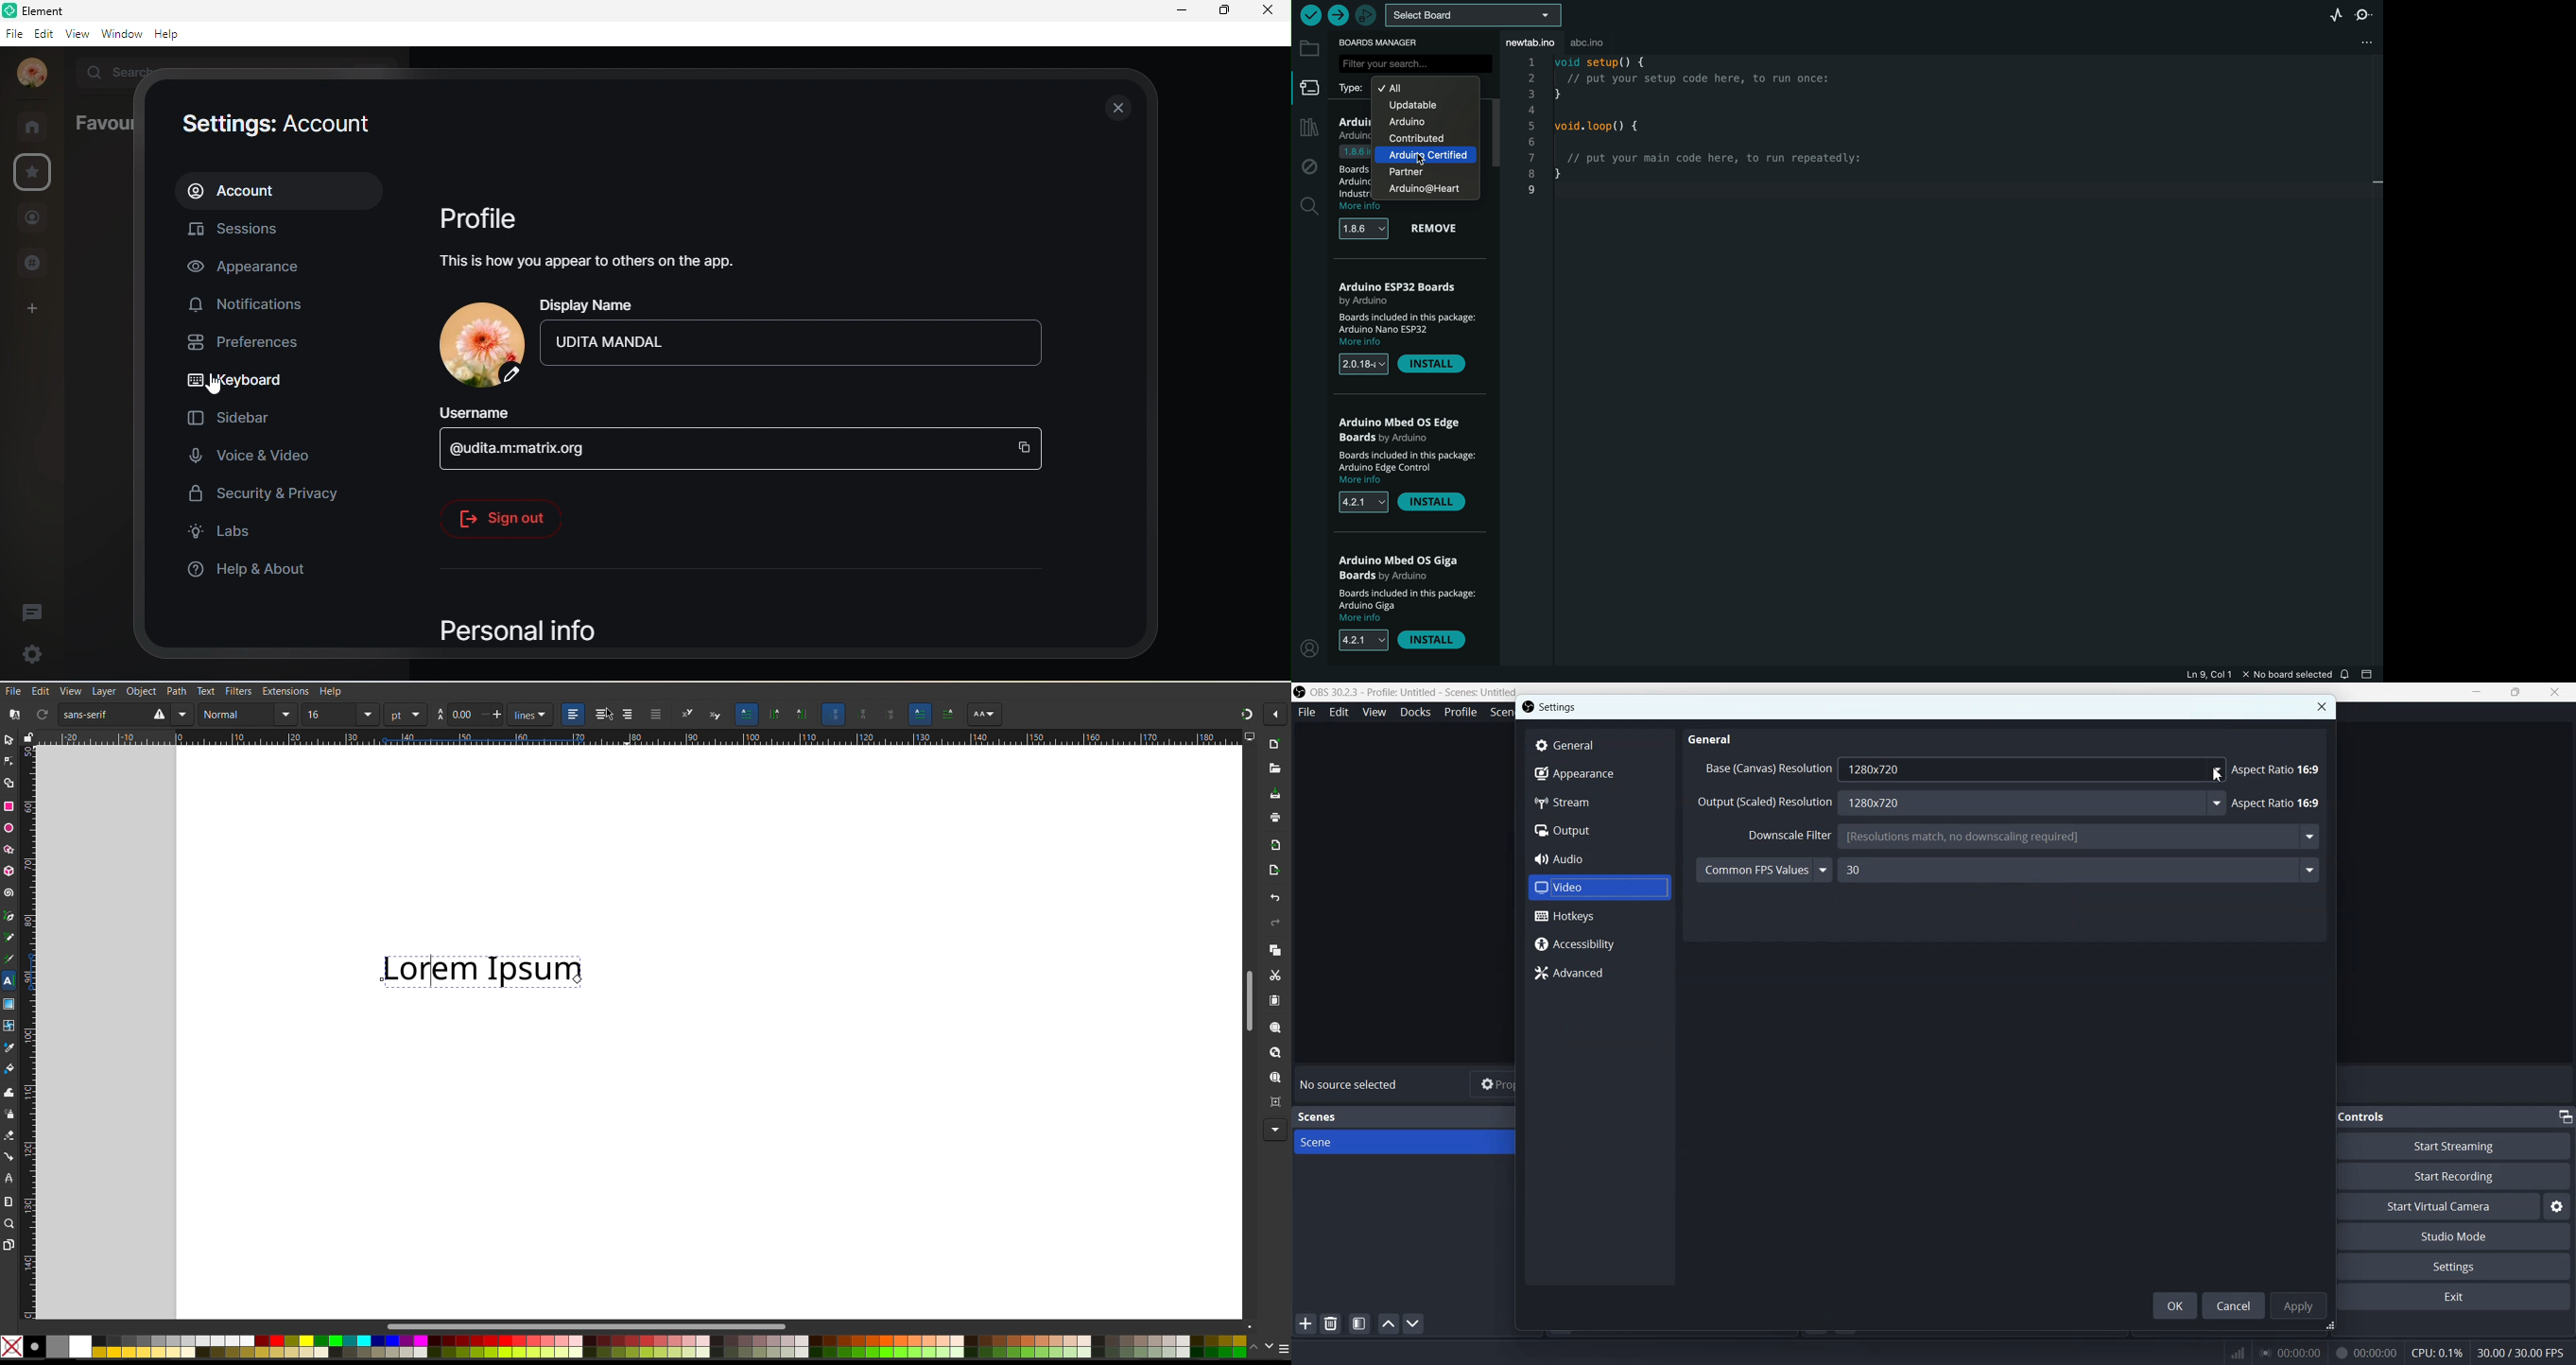 The image size is (2576, 1372). I want to click on close, so click(1118, 111).